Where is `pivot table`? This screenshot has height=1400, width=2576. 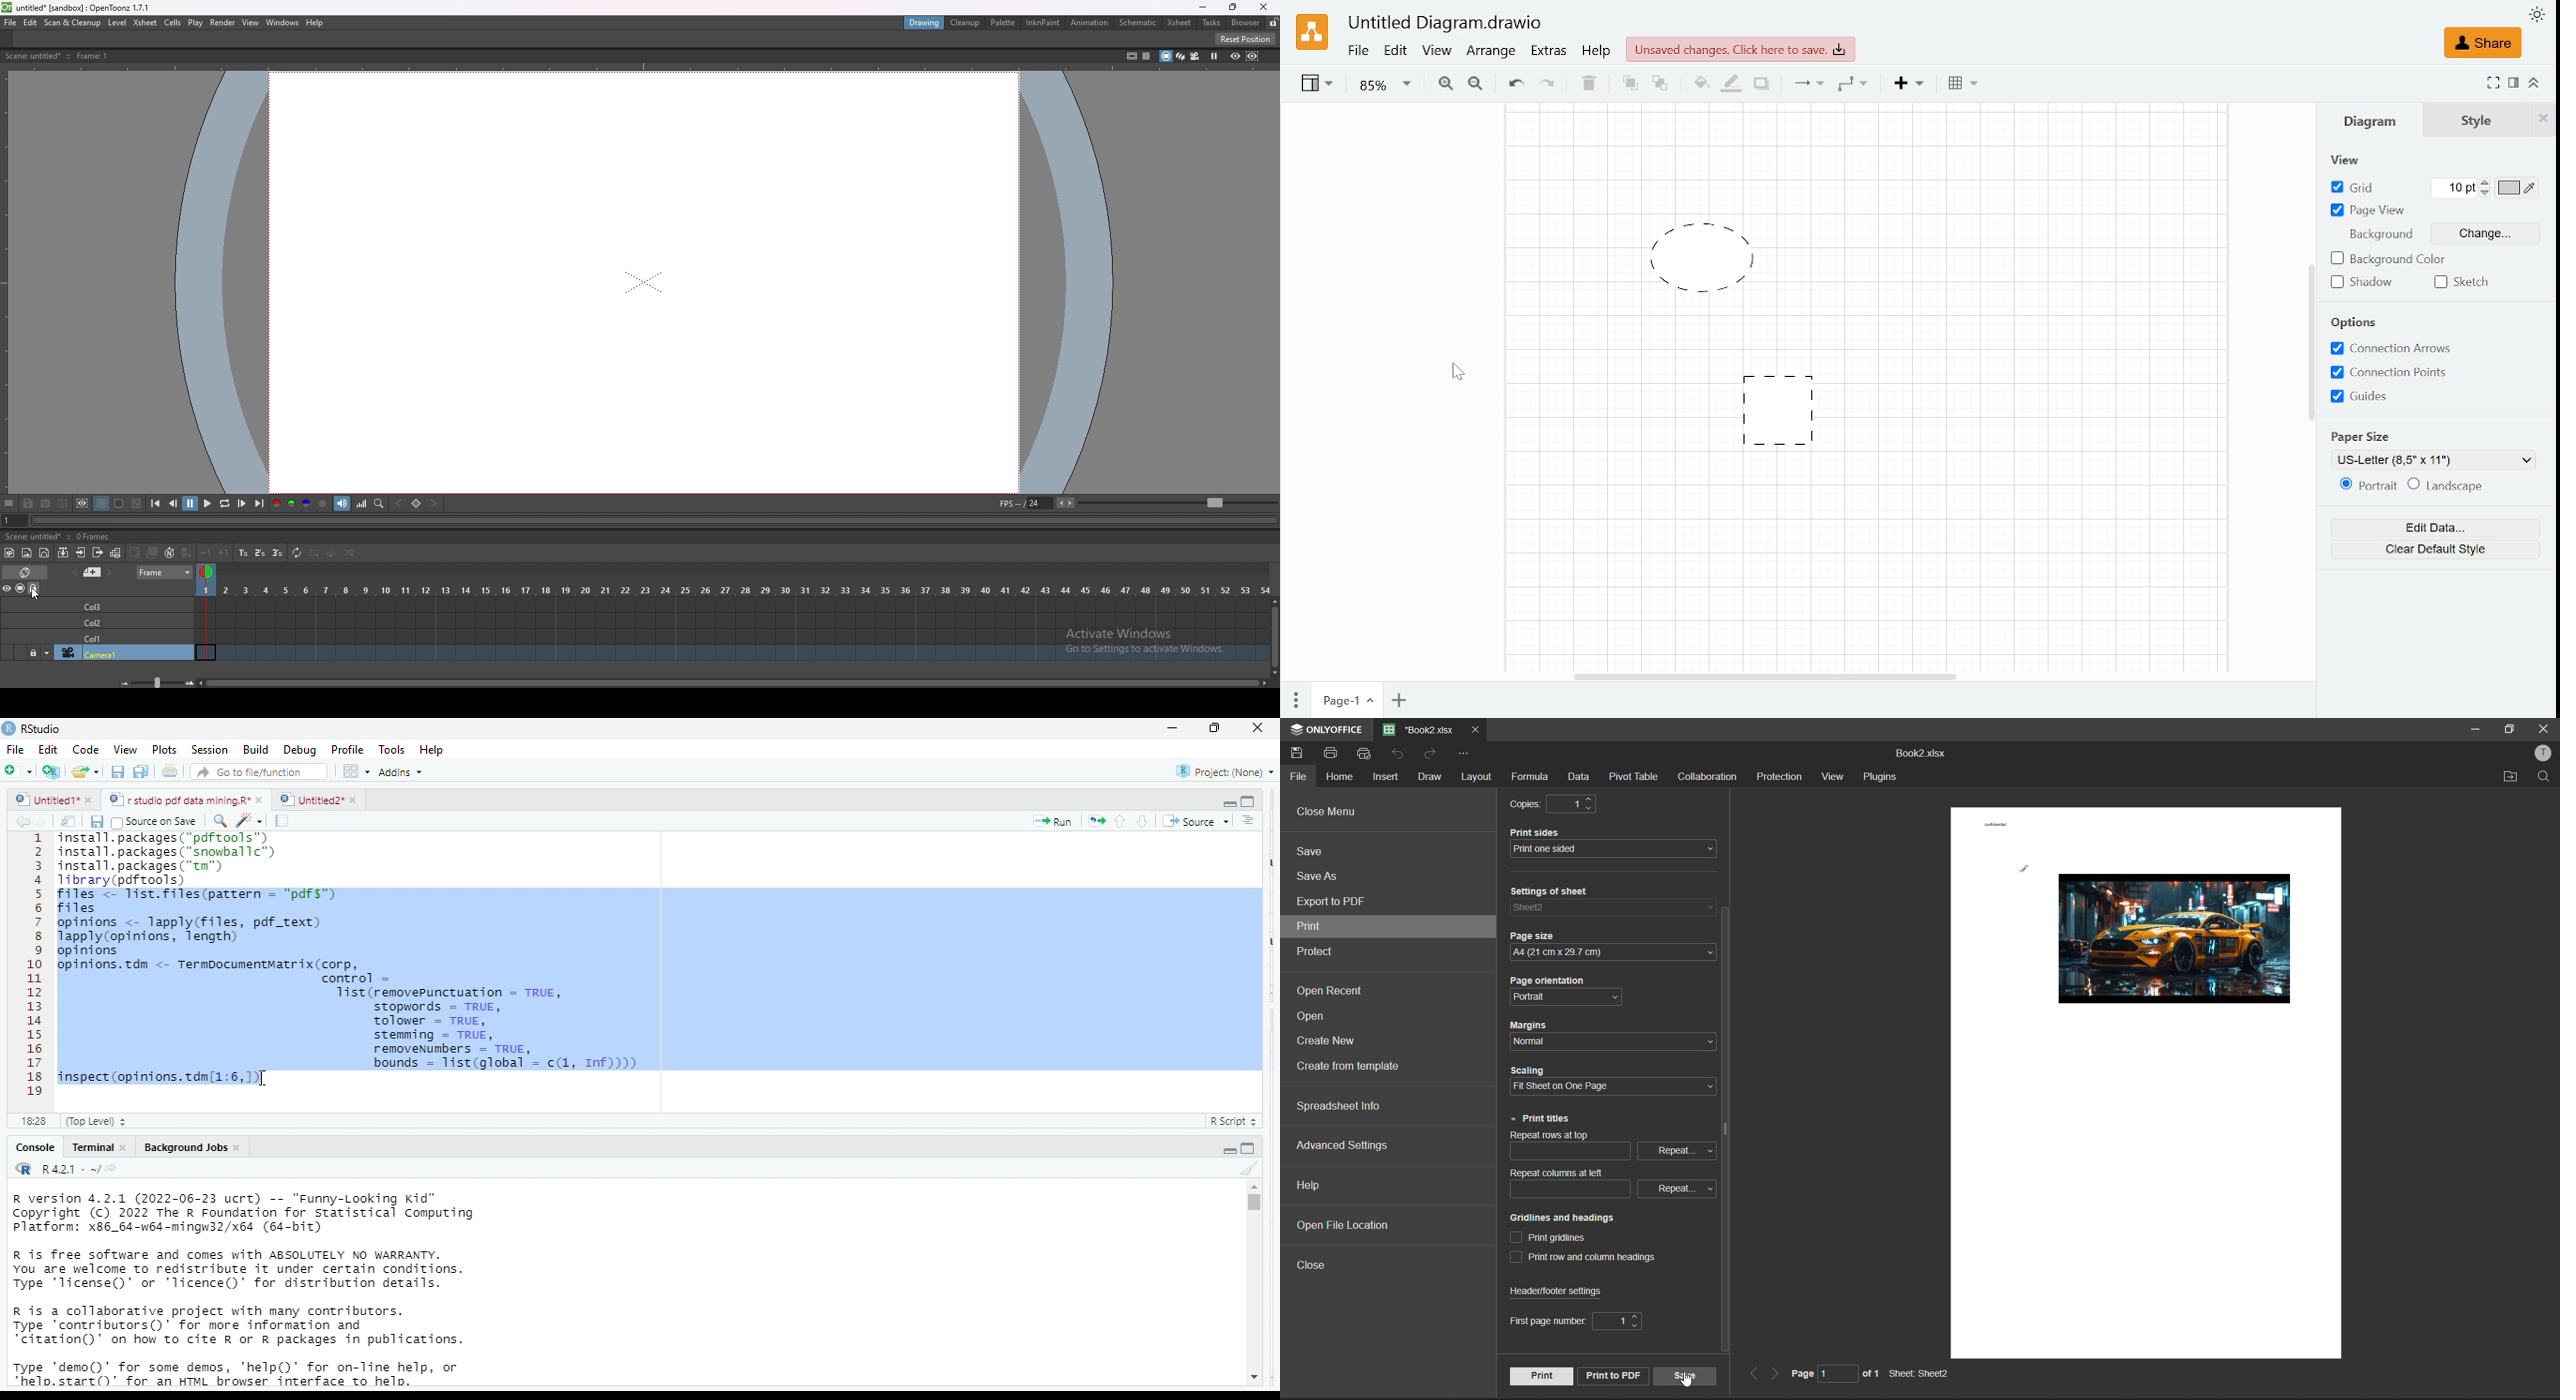 pivot table is located at coordinates (1635, 779).